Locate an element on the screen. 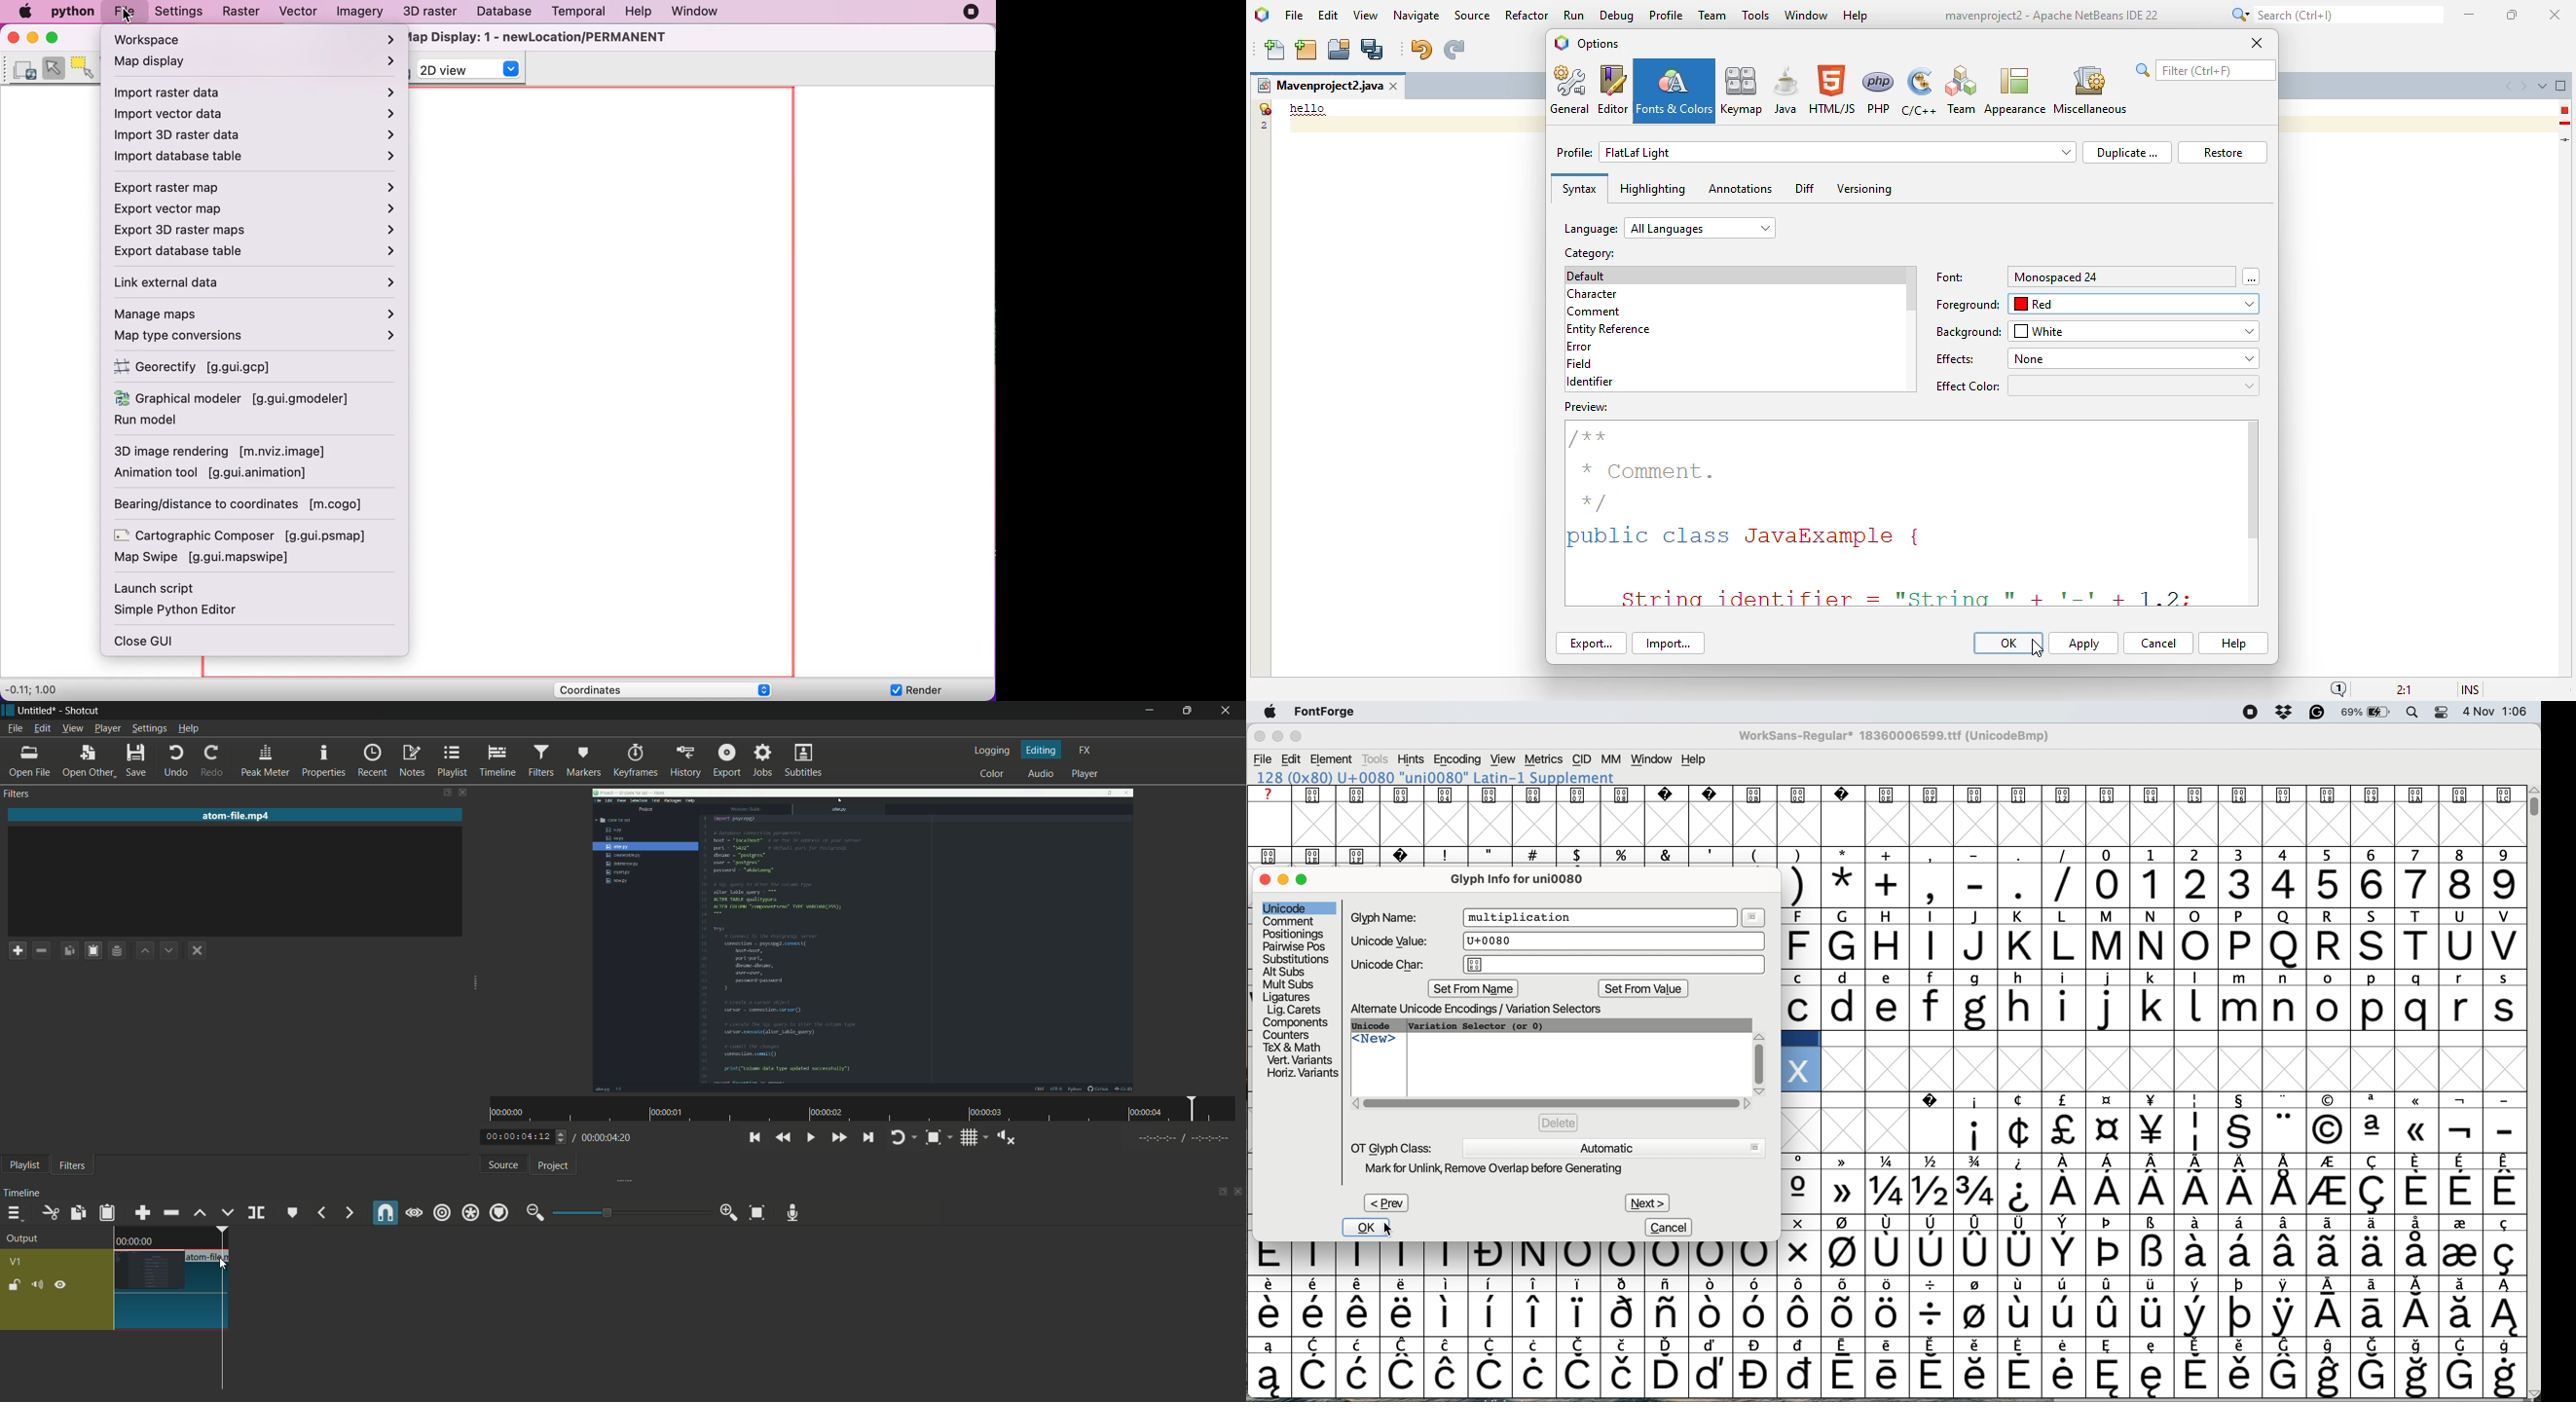 The width and height of the screenshot is (2576, 1428). font is located at coordinates (1951, 277).